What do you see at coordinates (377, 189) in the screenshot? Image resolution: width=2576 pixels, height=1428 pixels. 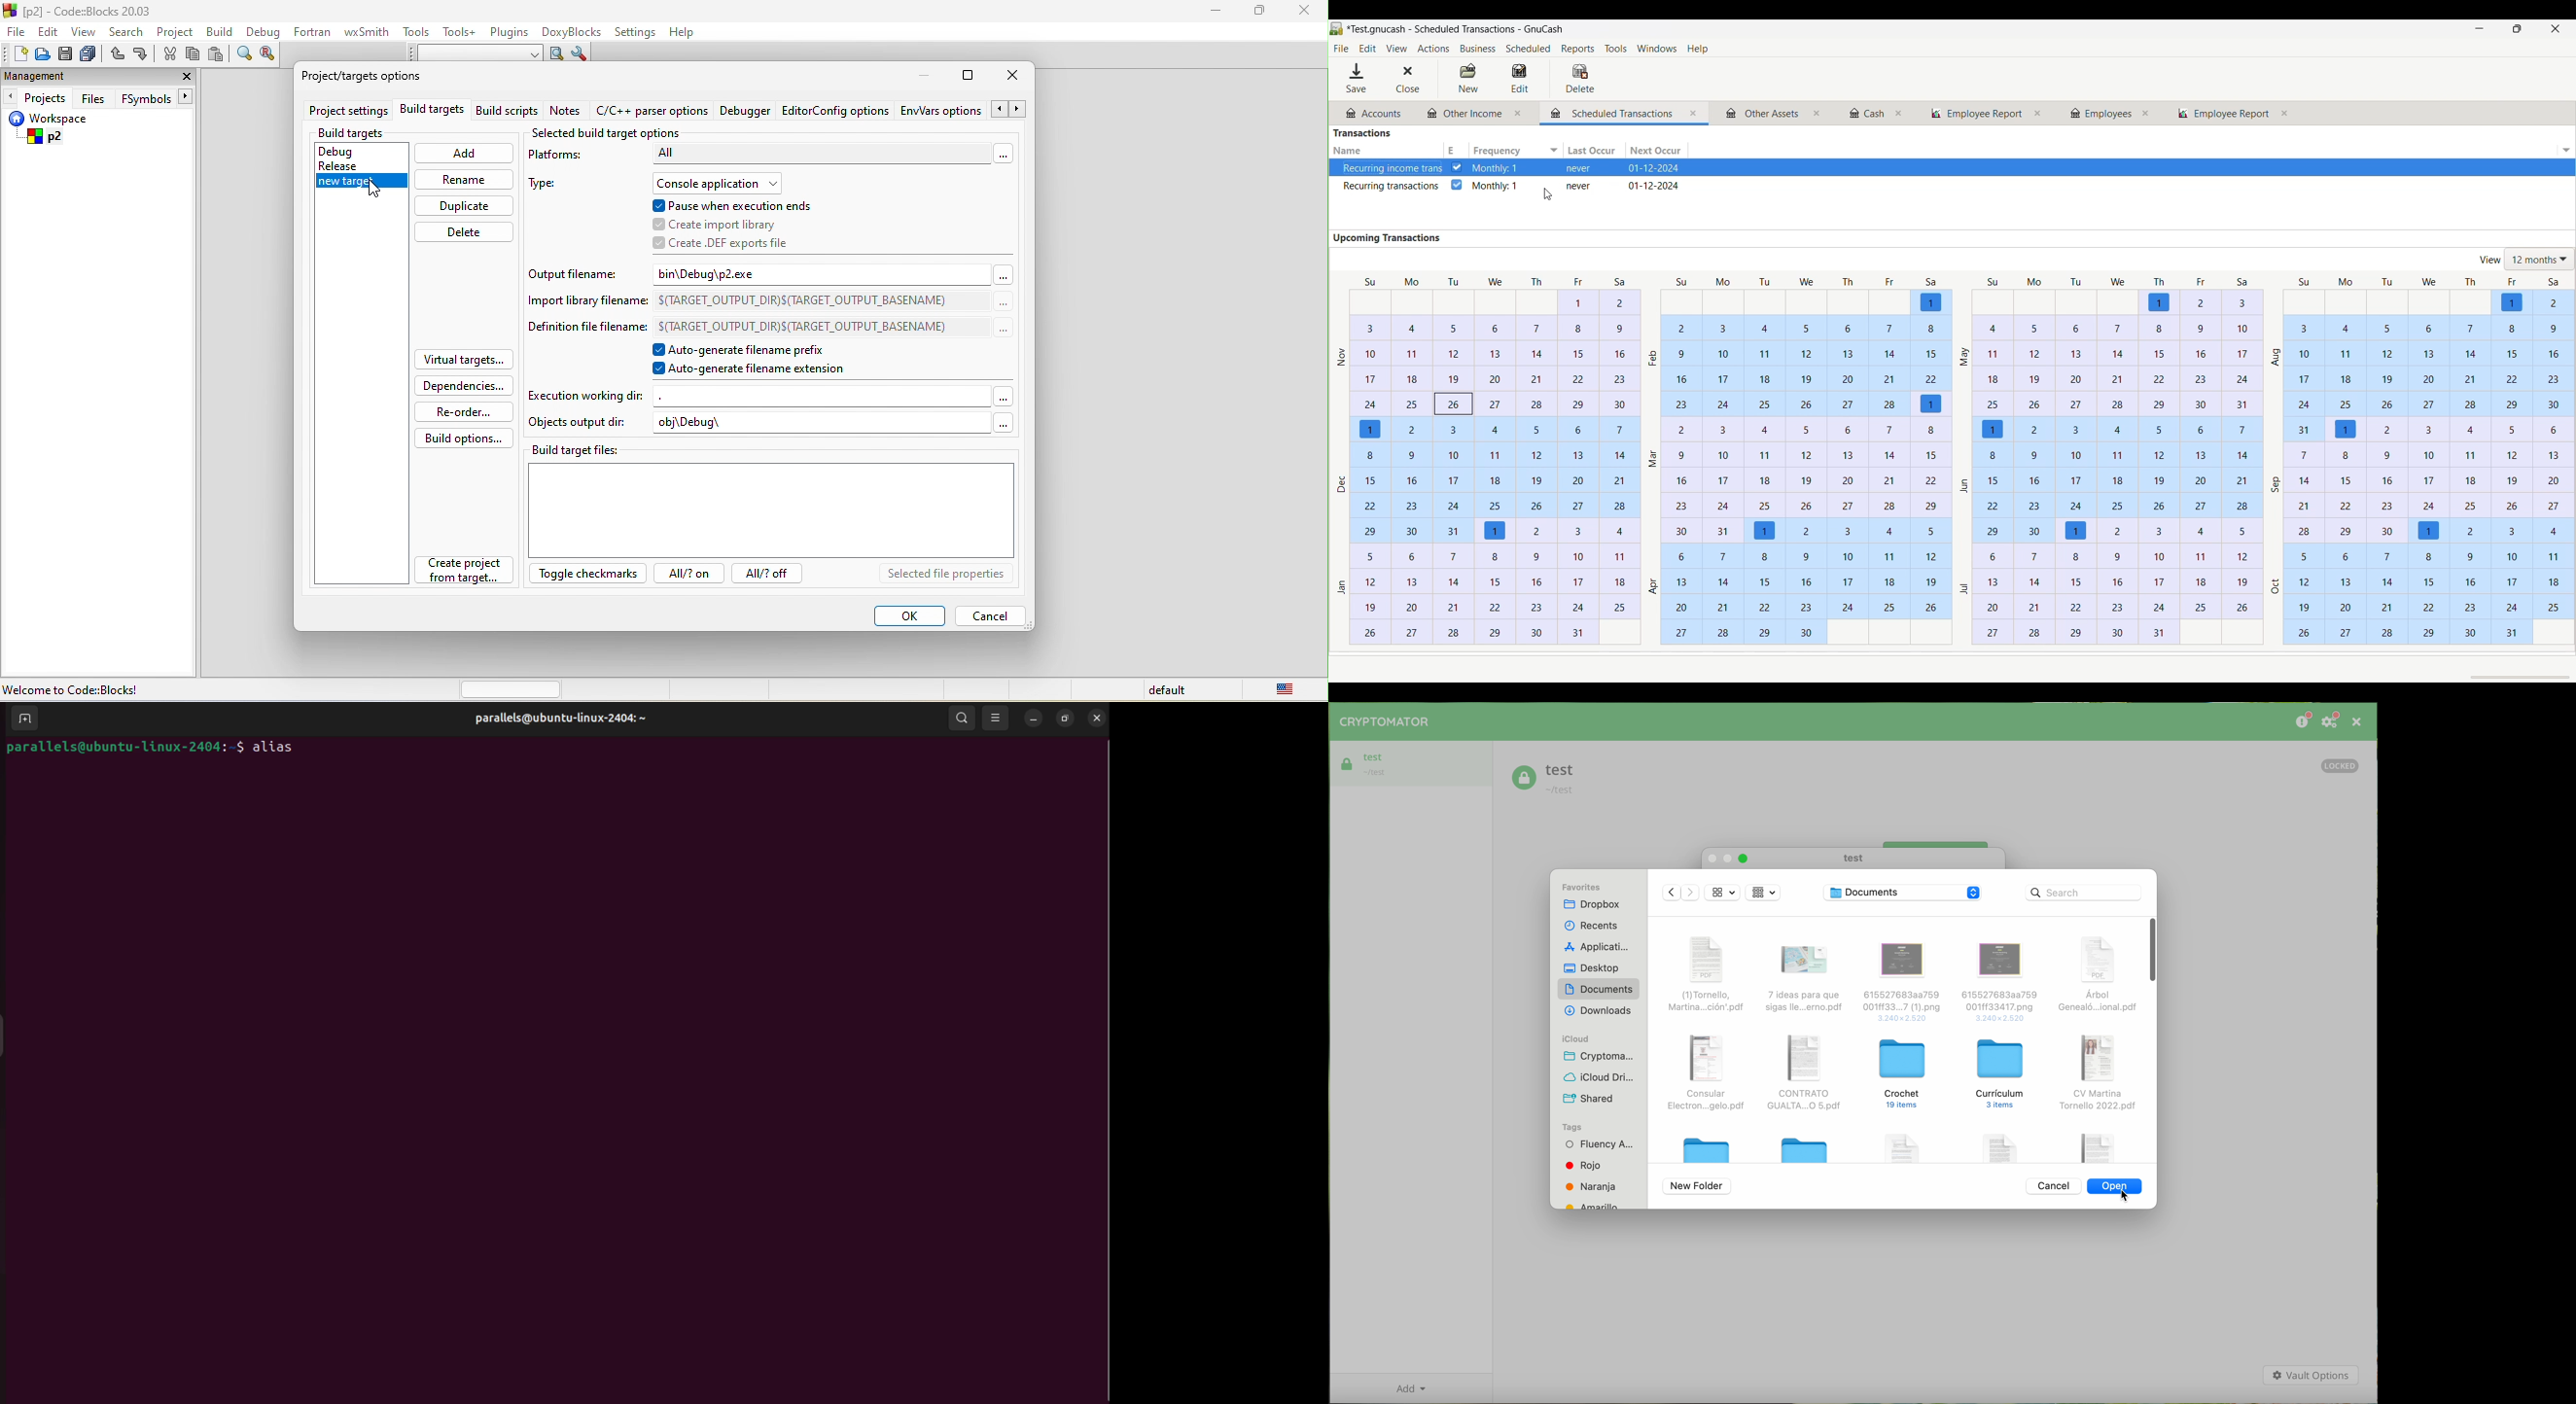 I see `cursor movement` at bounding box center [377, 189].